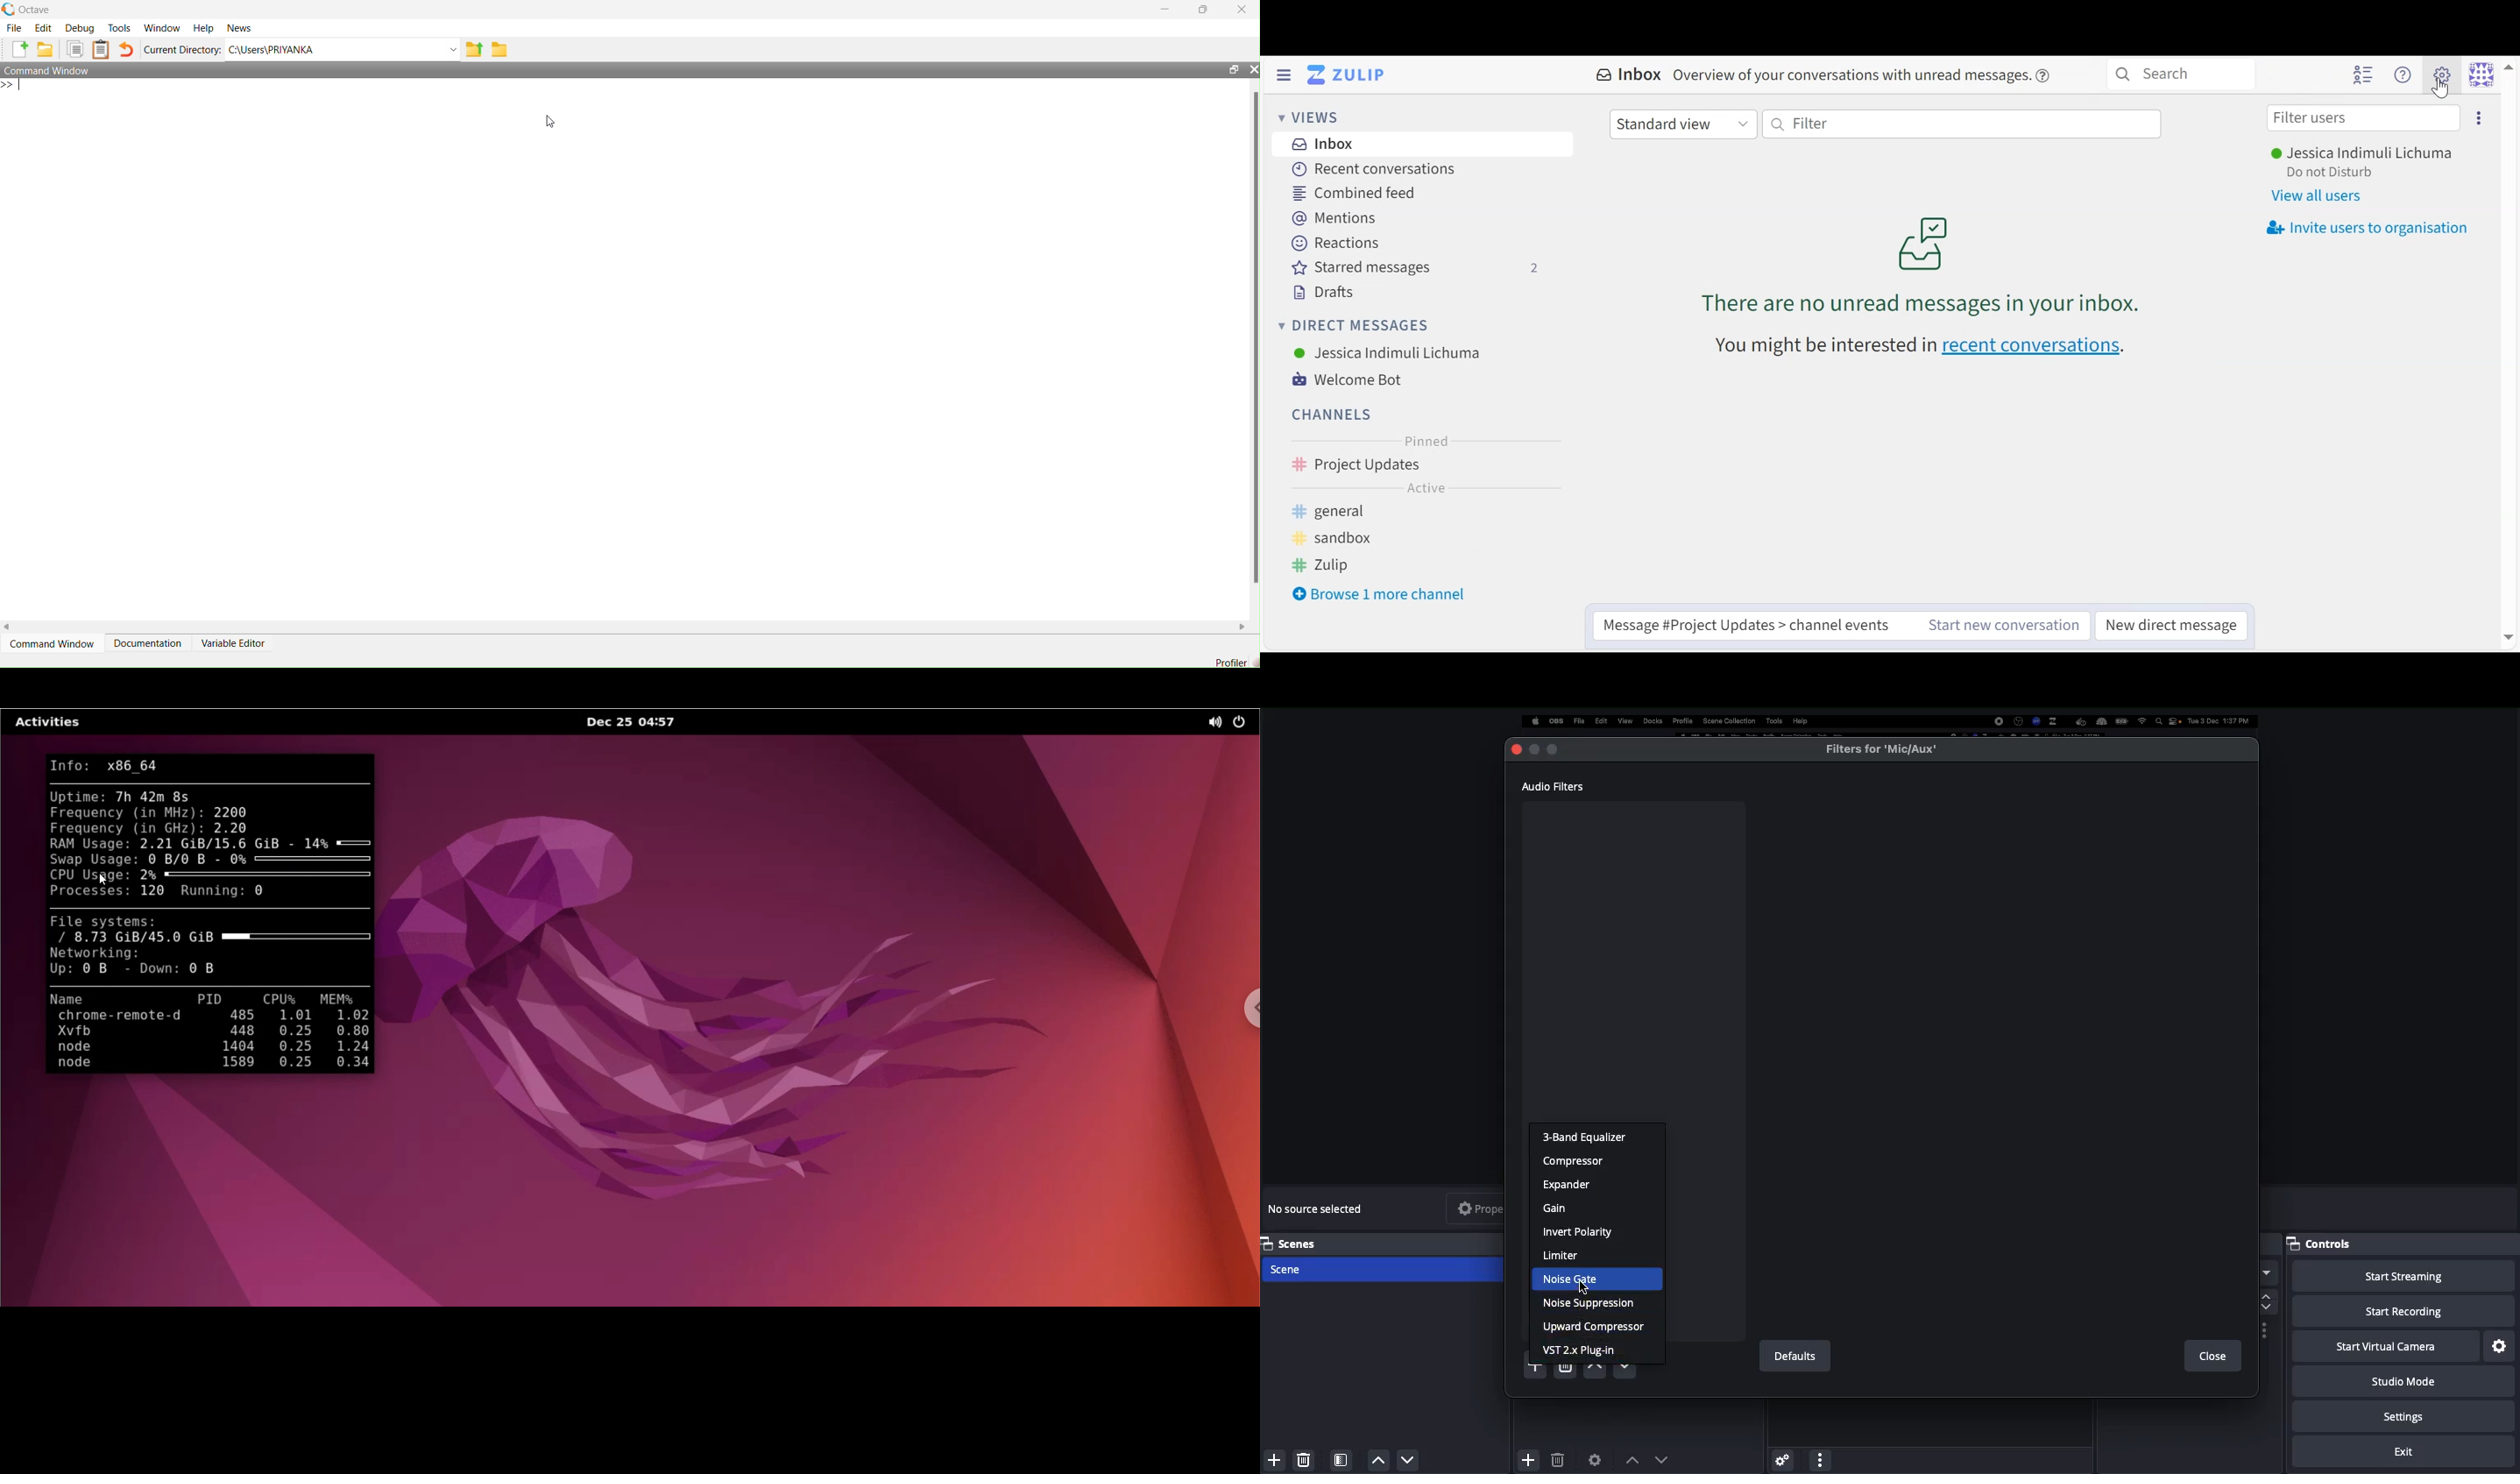  Describe the element at coordinates (2212, 1357) in the screenshot. I see `Close` at that location.